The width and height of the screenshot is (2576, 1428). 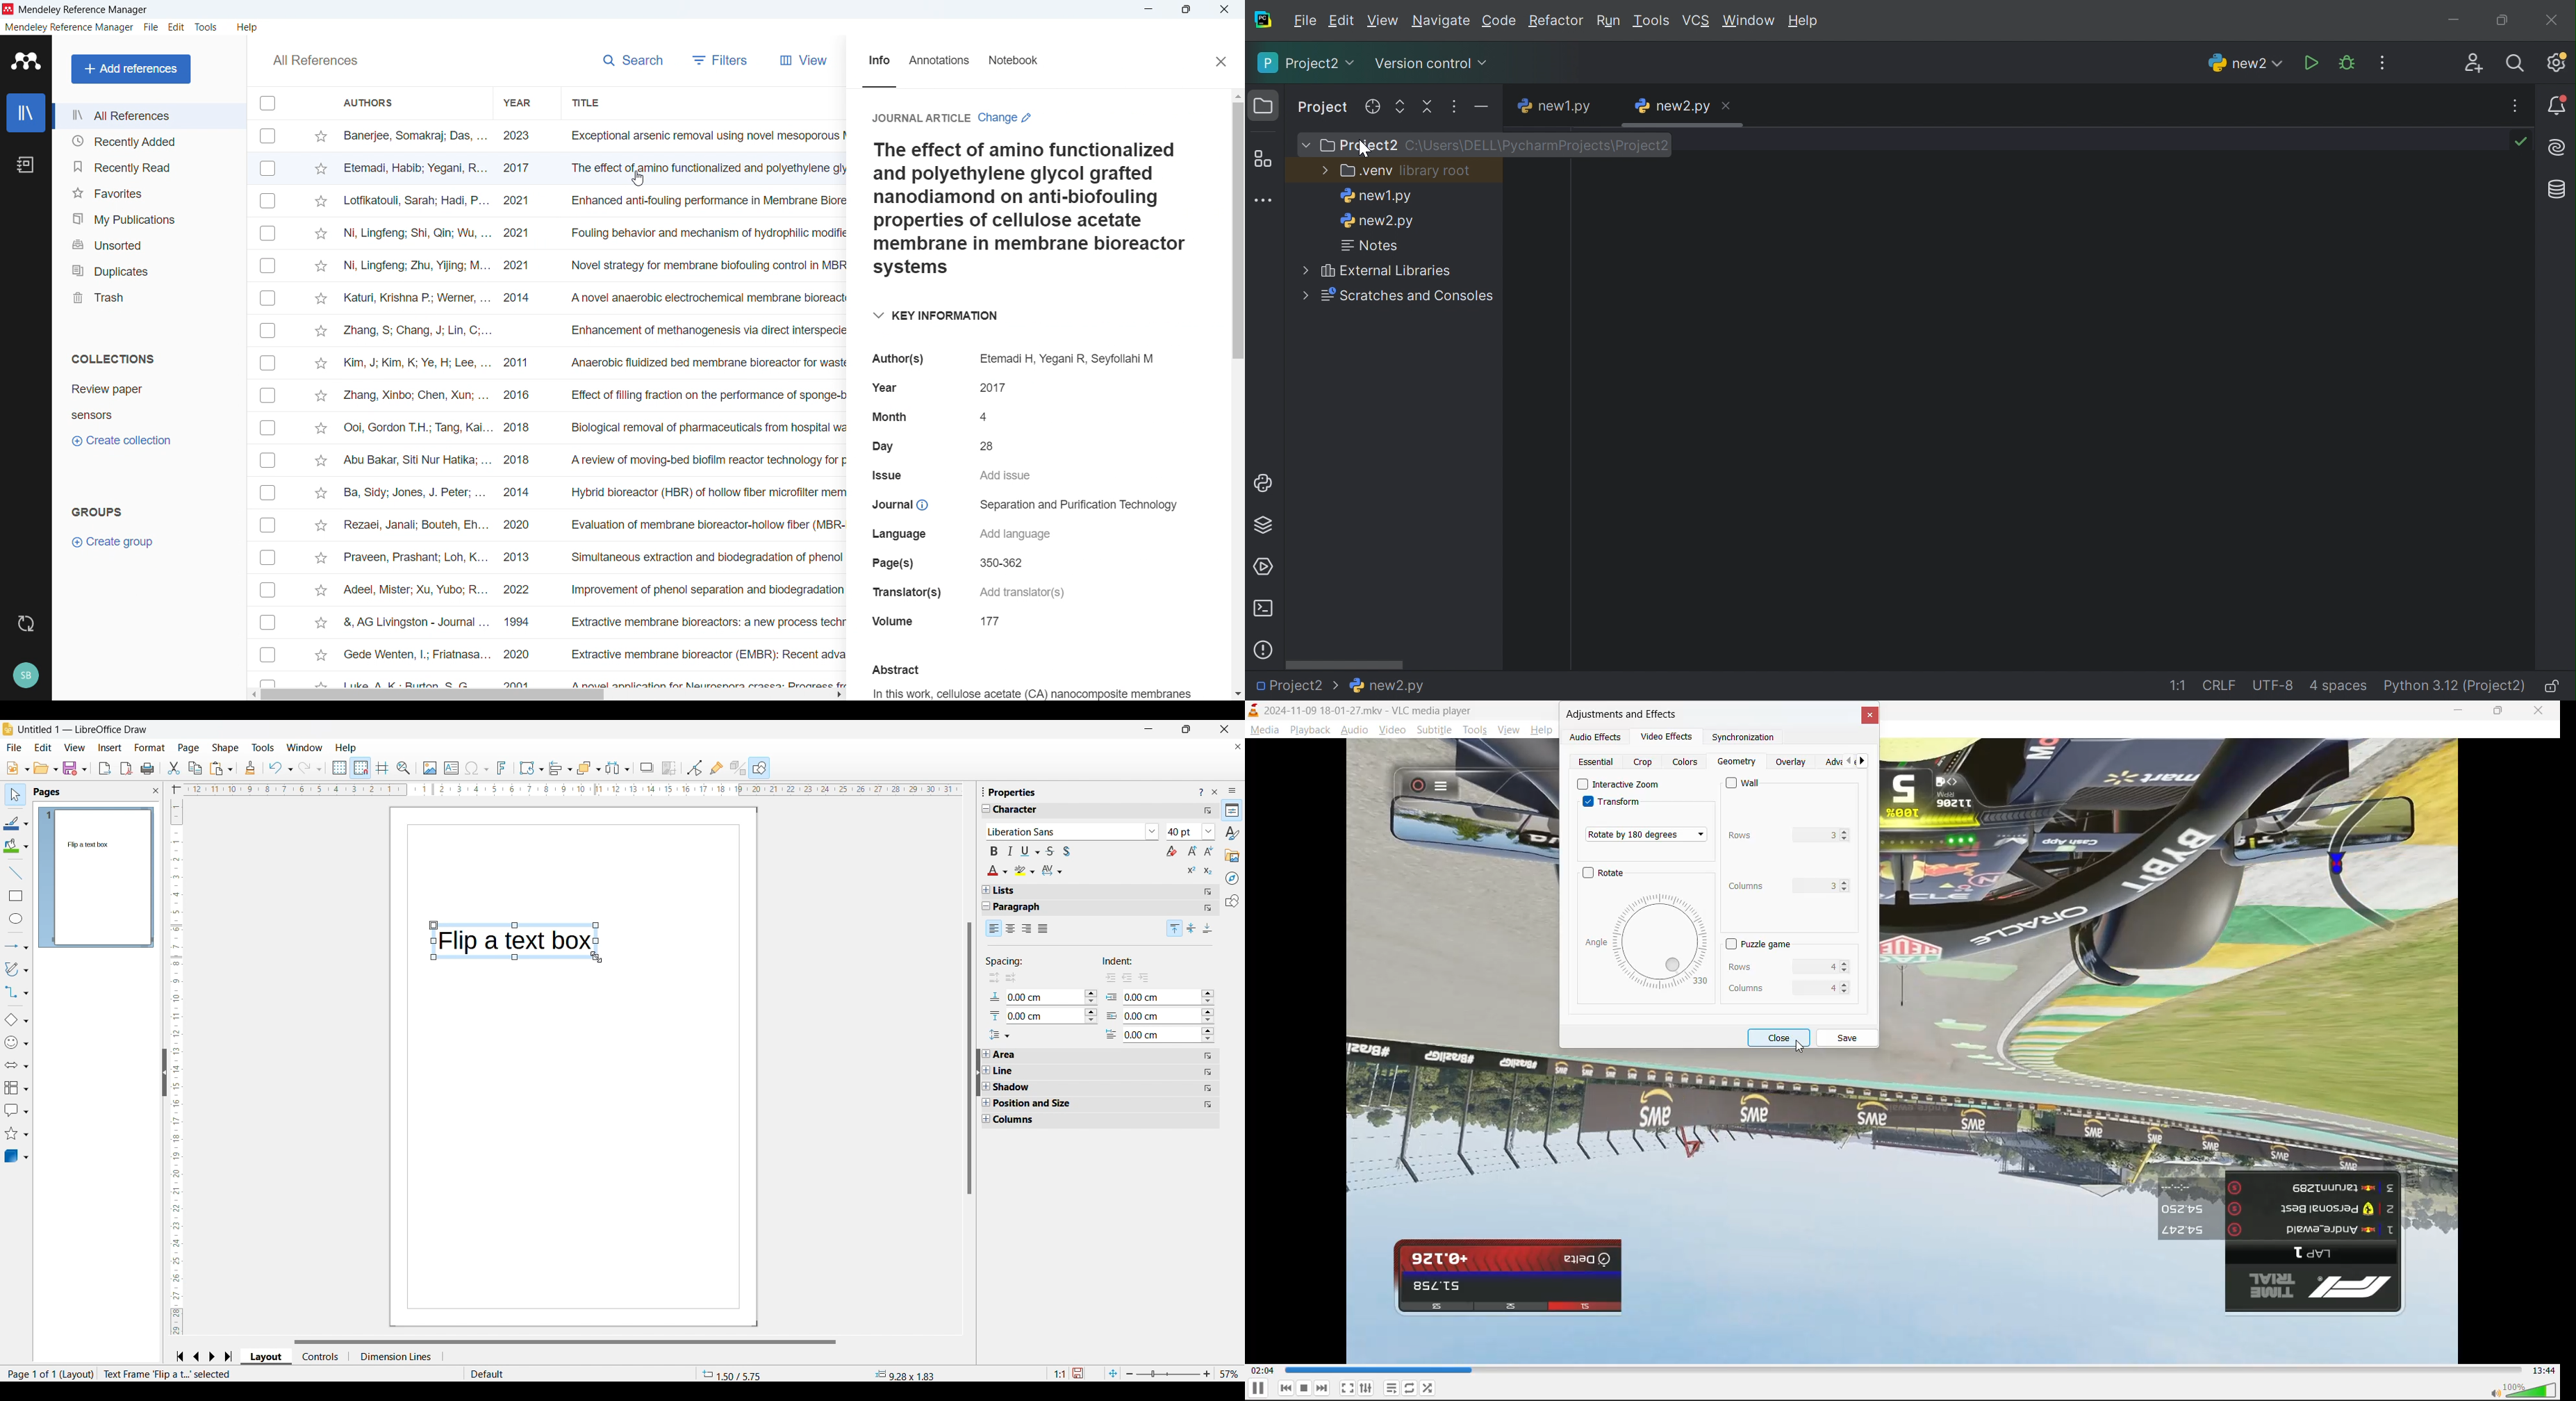 What do you see at coordinates (1161, 996) in the screenshot?
I see `0.00 cm` at bounding box center [1161, 996].